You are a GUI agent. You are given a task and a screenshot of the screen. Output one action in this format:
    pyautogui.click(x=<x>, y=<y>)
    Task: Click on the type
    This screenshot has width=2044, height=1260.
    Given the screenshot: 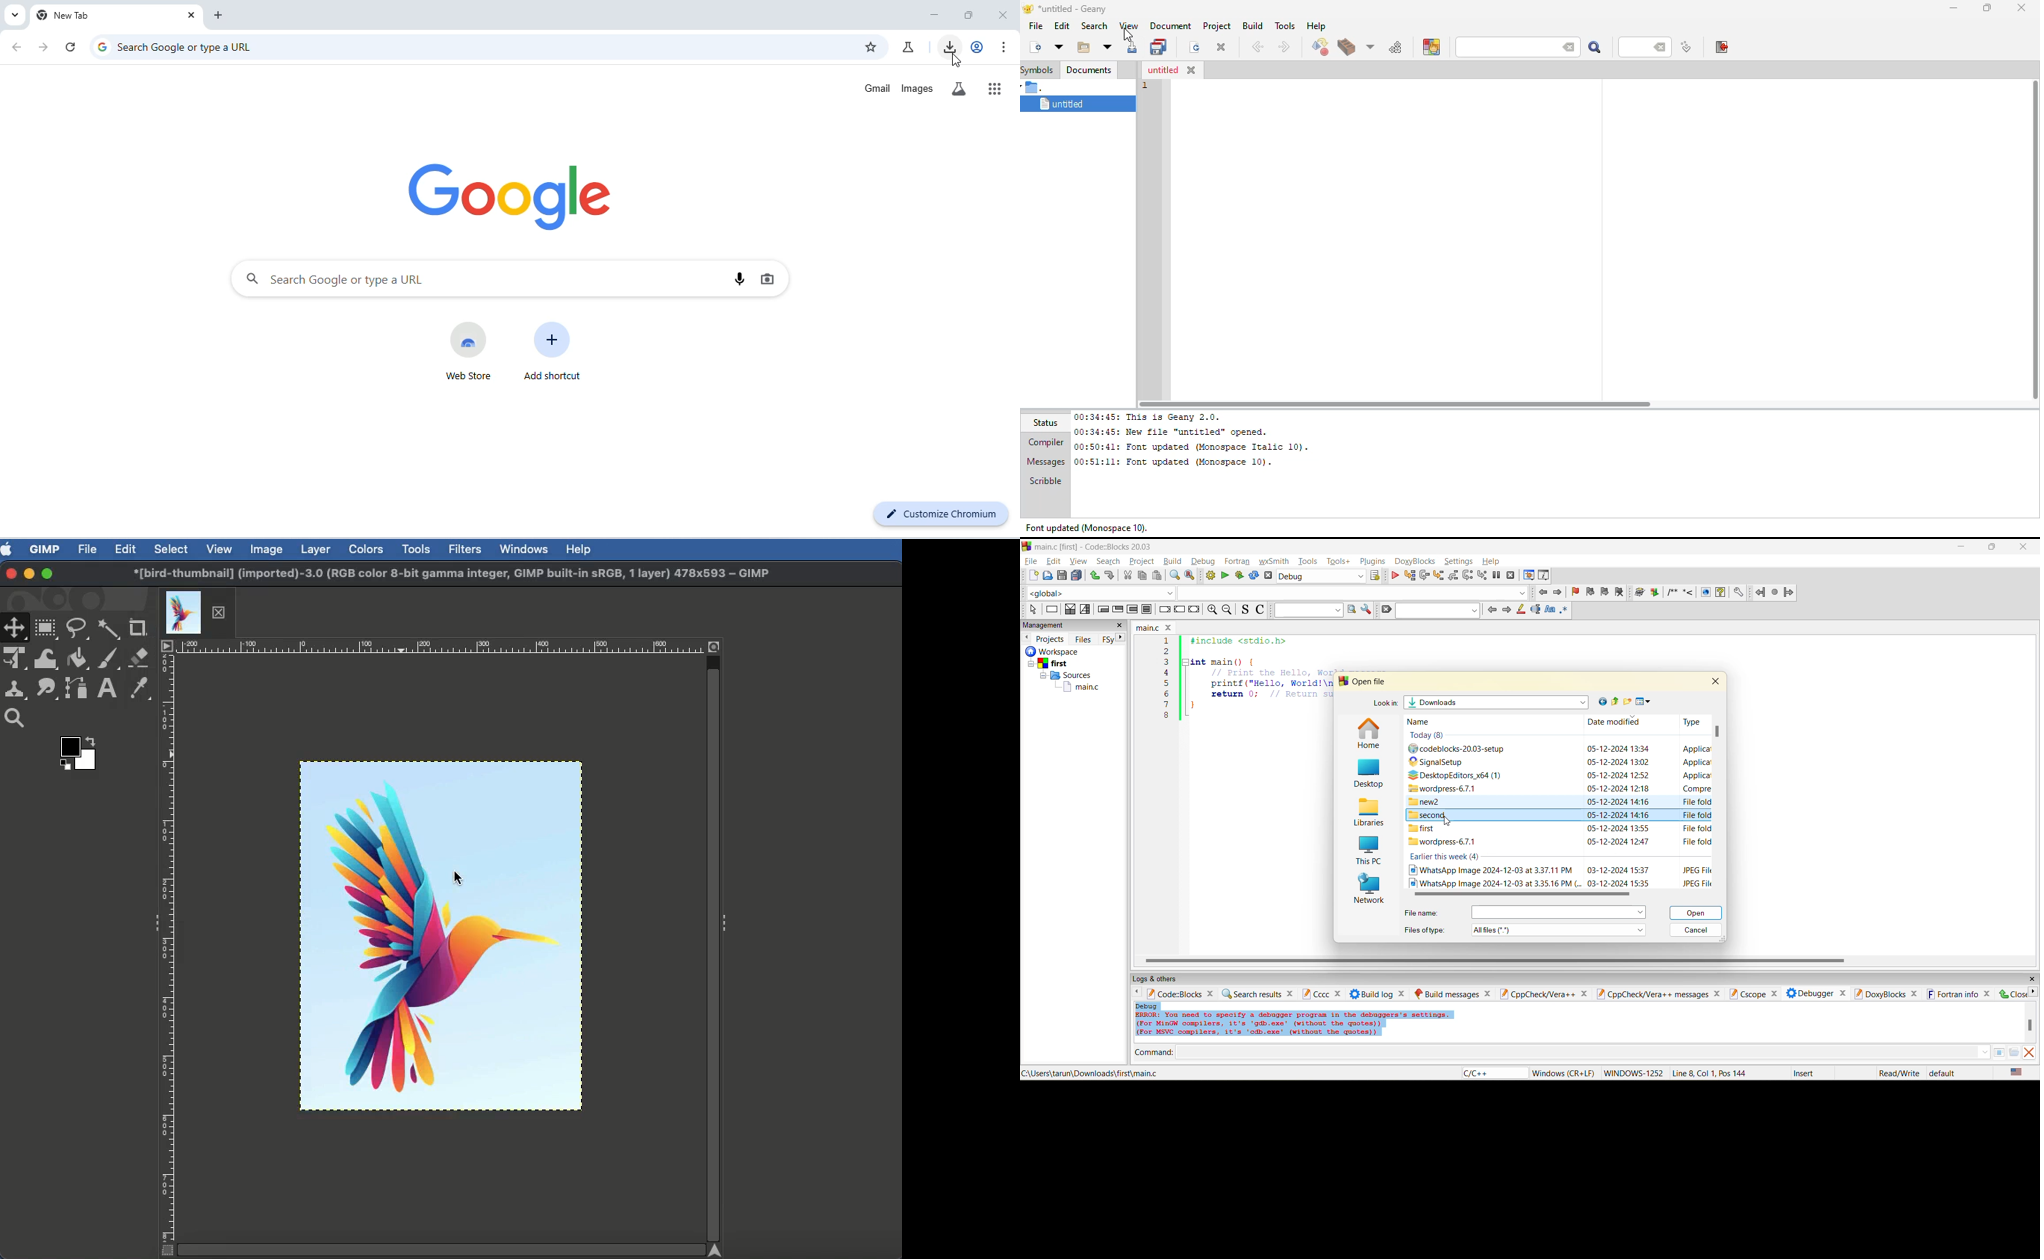 What is the action you would take?
    pyautogui.click(x=1695, y=762)
    